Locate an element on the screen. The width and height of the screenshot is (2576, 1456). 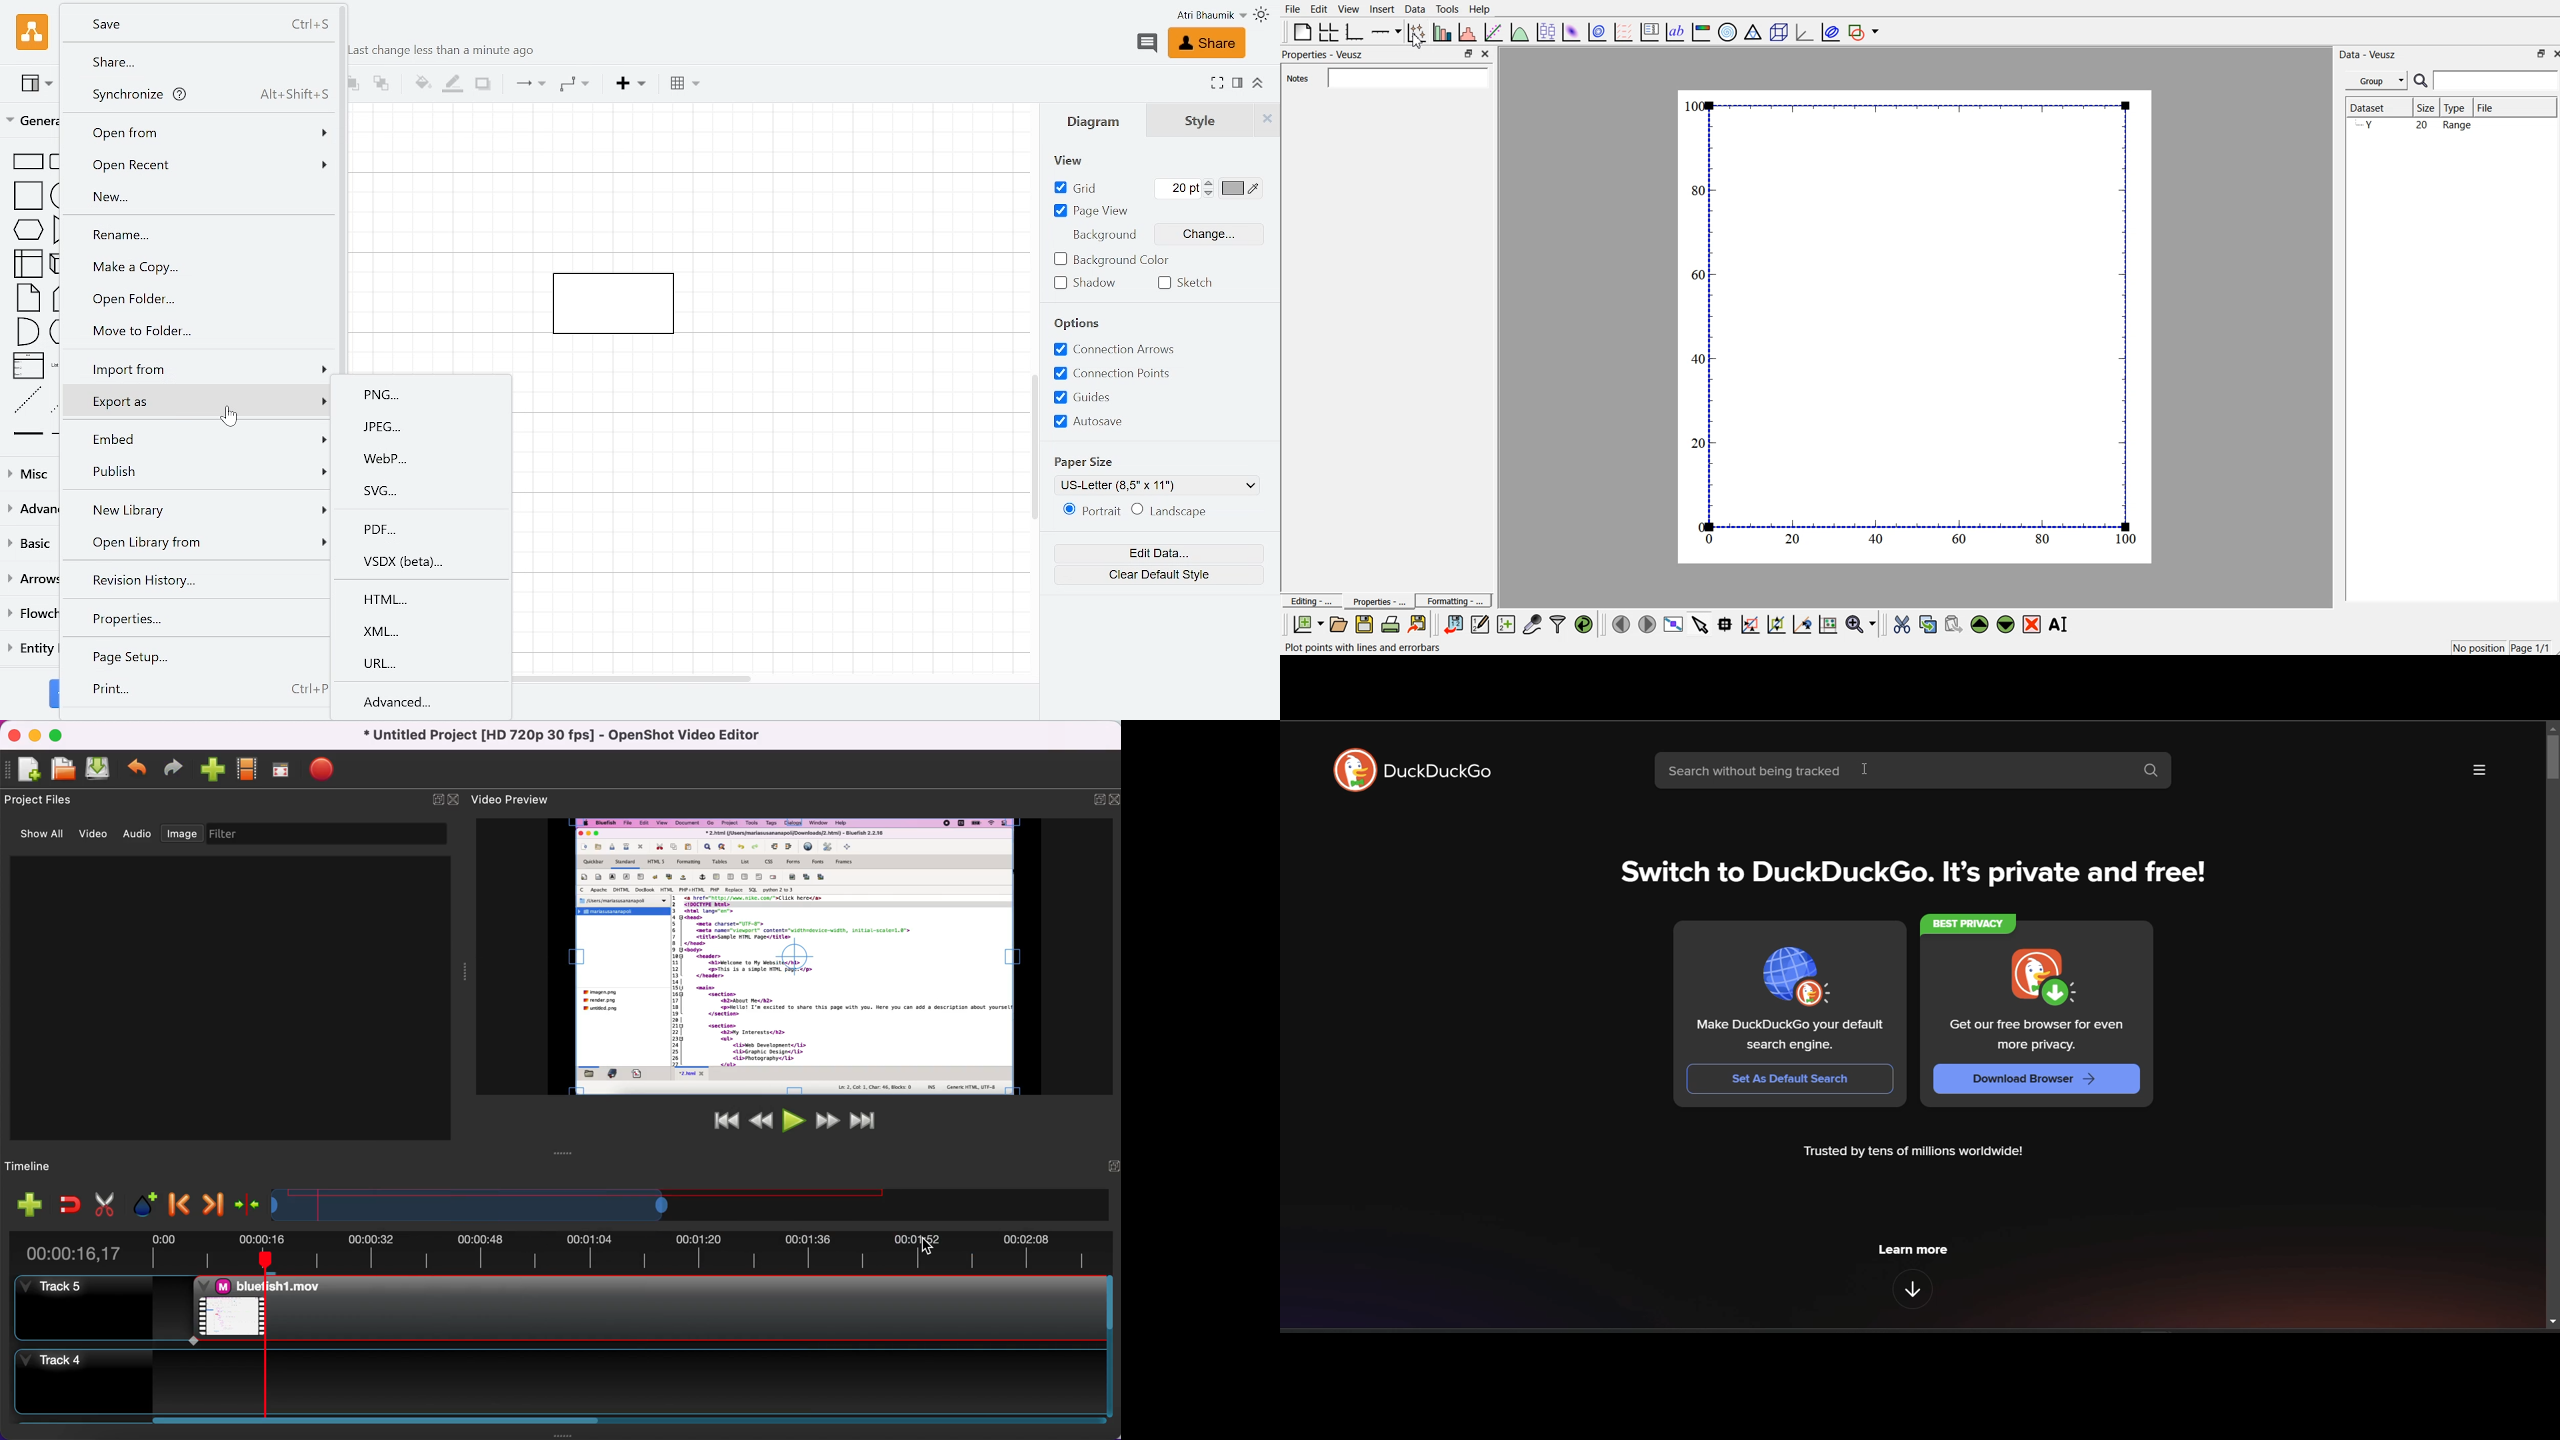
Theme is located at coordinates (1262, 14).